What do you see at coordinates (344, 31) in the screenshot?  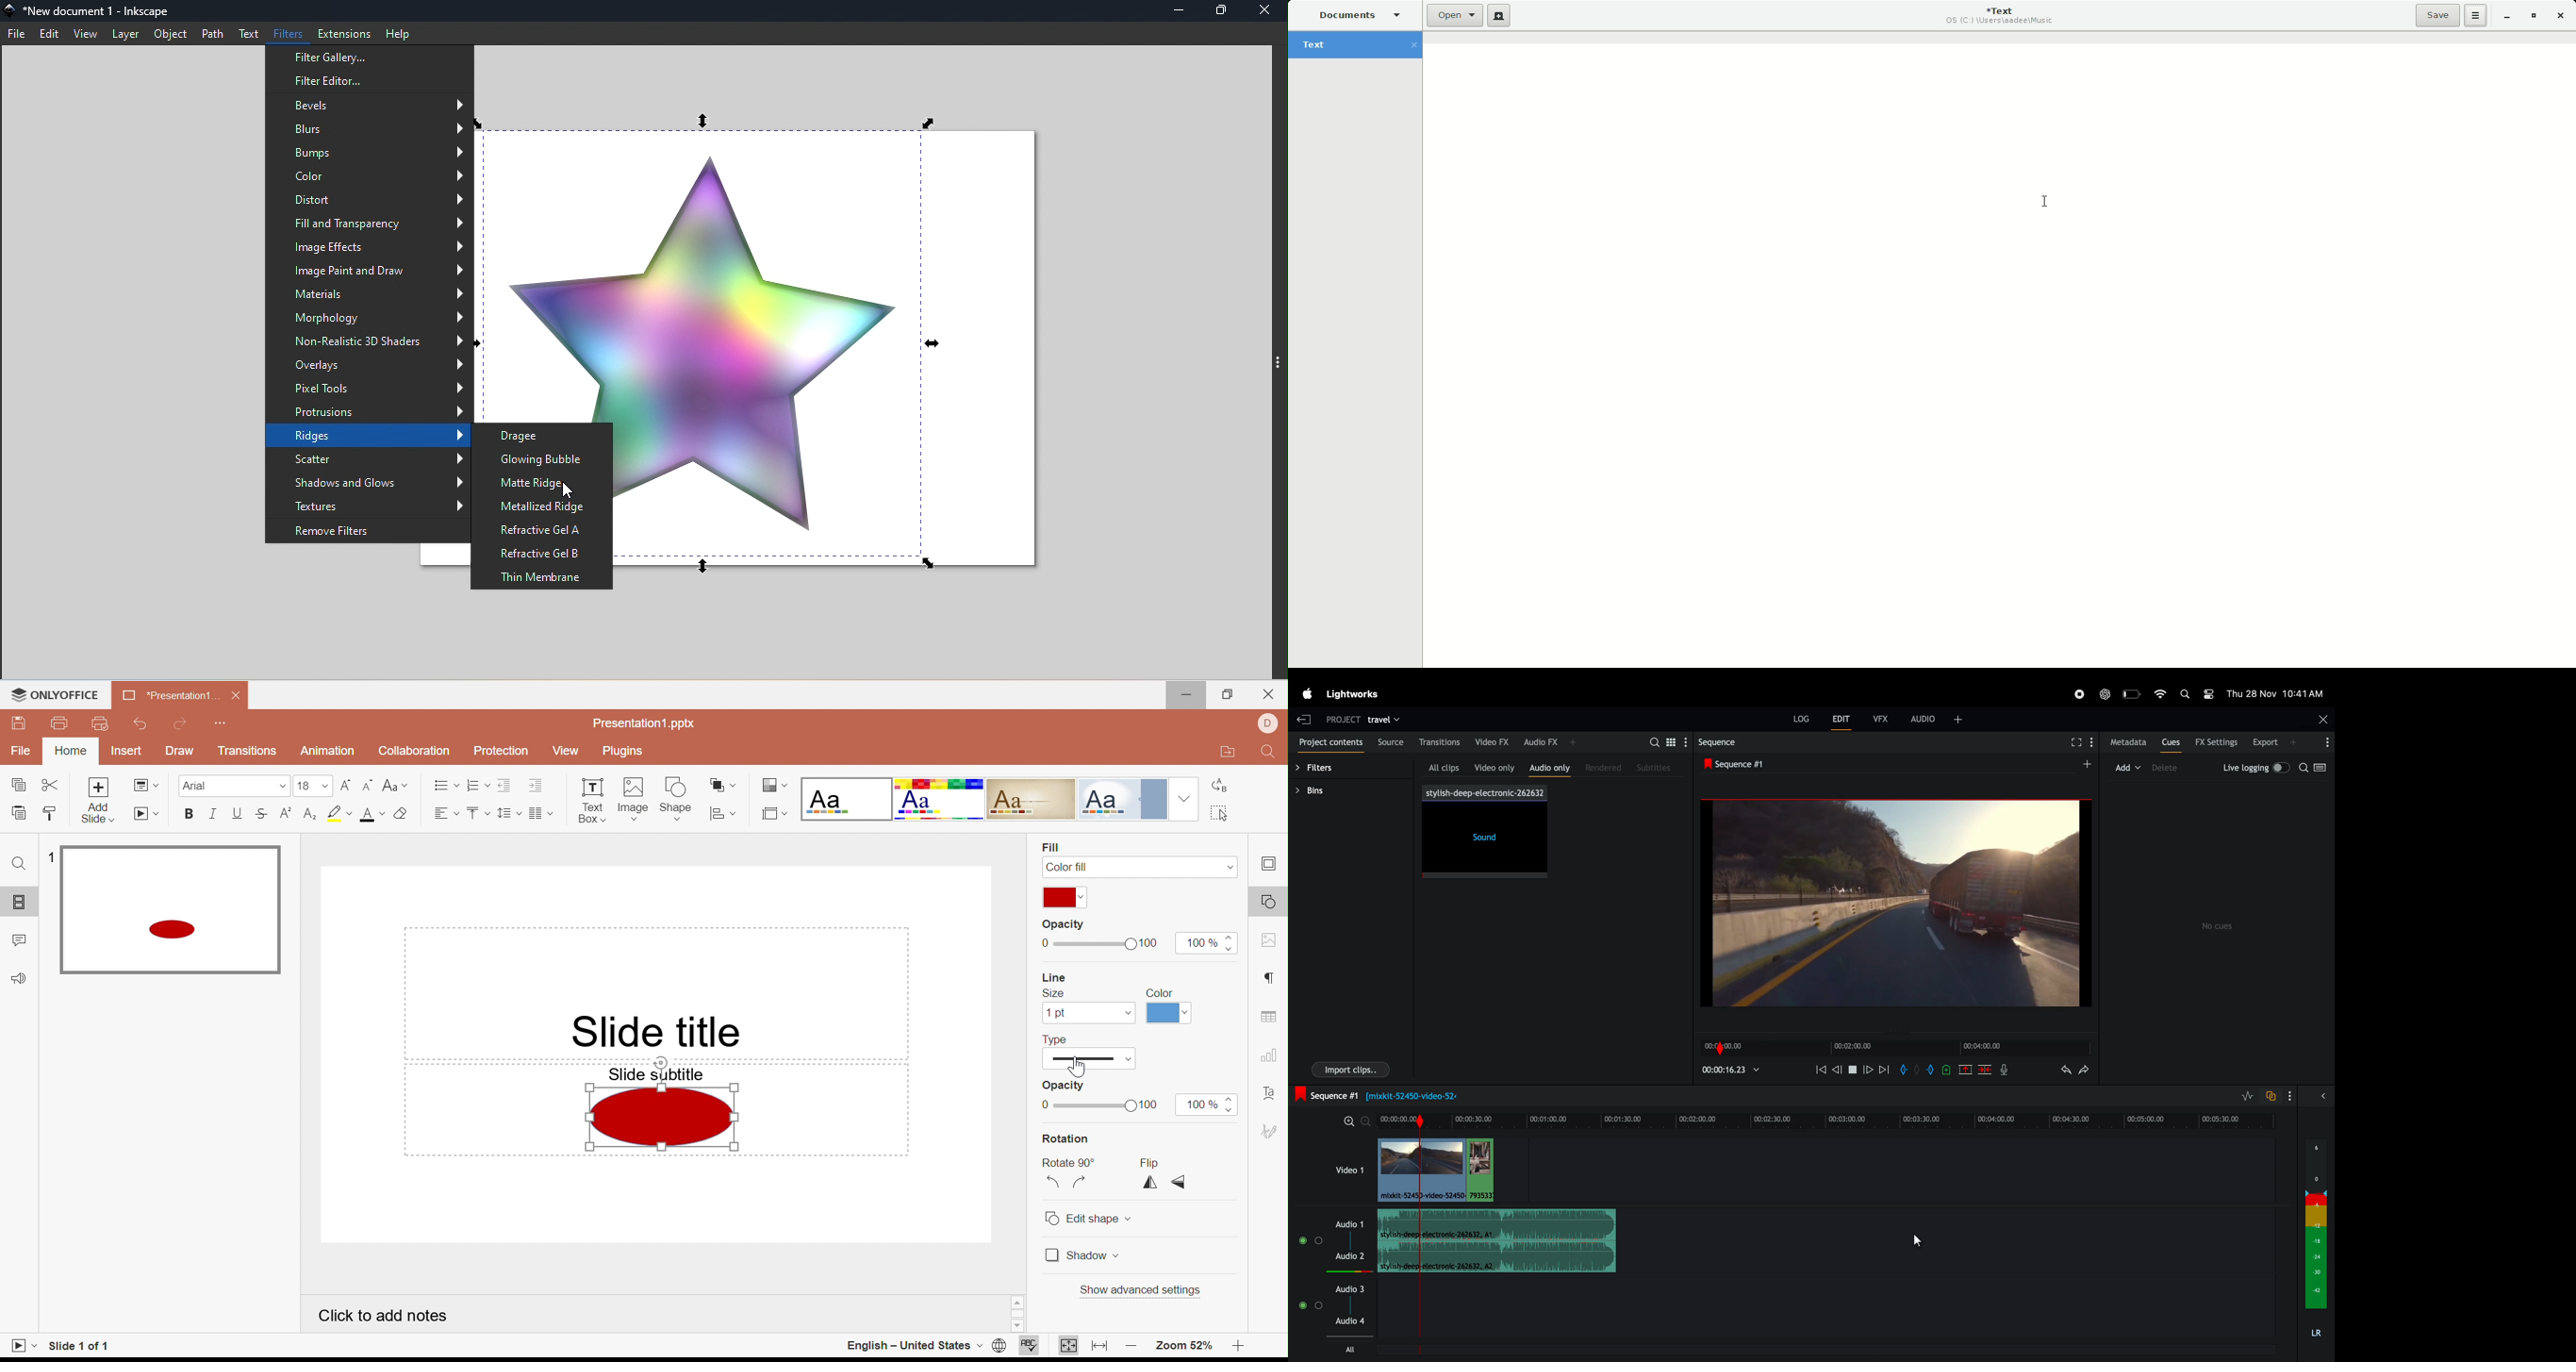 I see `Extensions` at bounding box center [344, 31].